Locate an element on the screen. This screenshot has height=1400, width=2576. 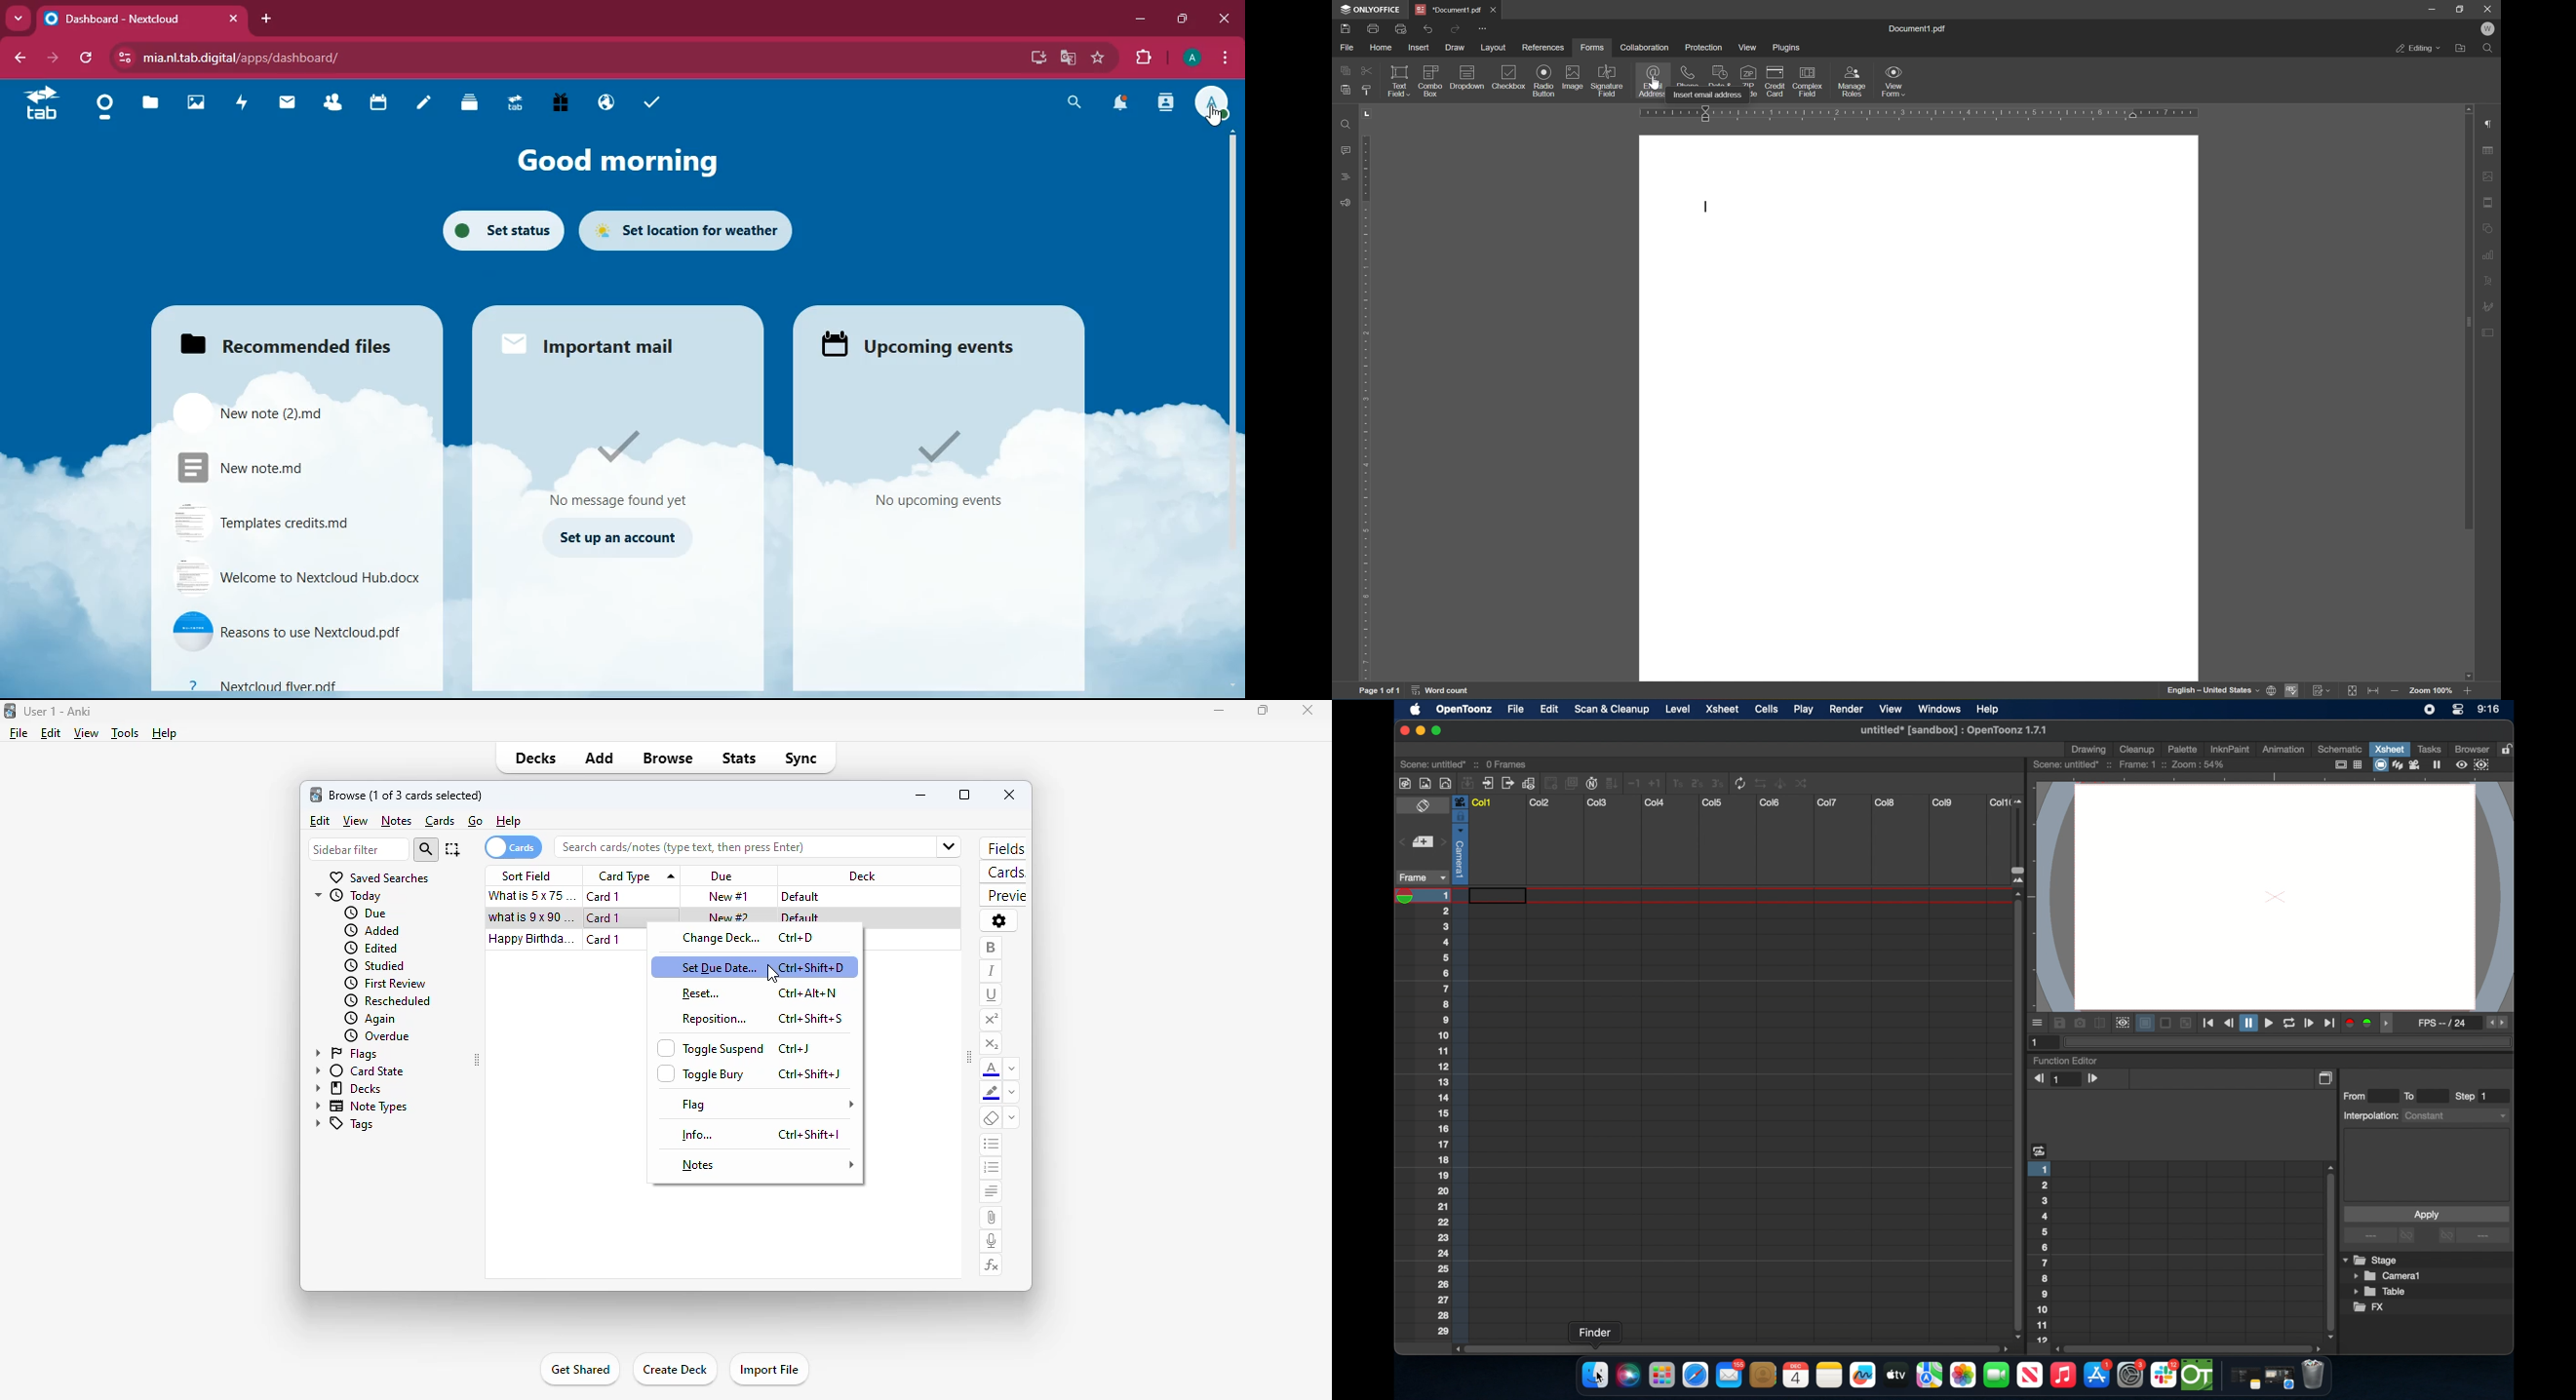
spell checking is located at coordinates (2293, 692).